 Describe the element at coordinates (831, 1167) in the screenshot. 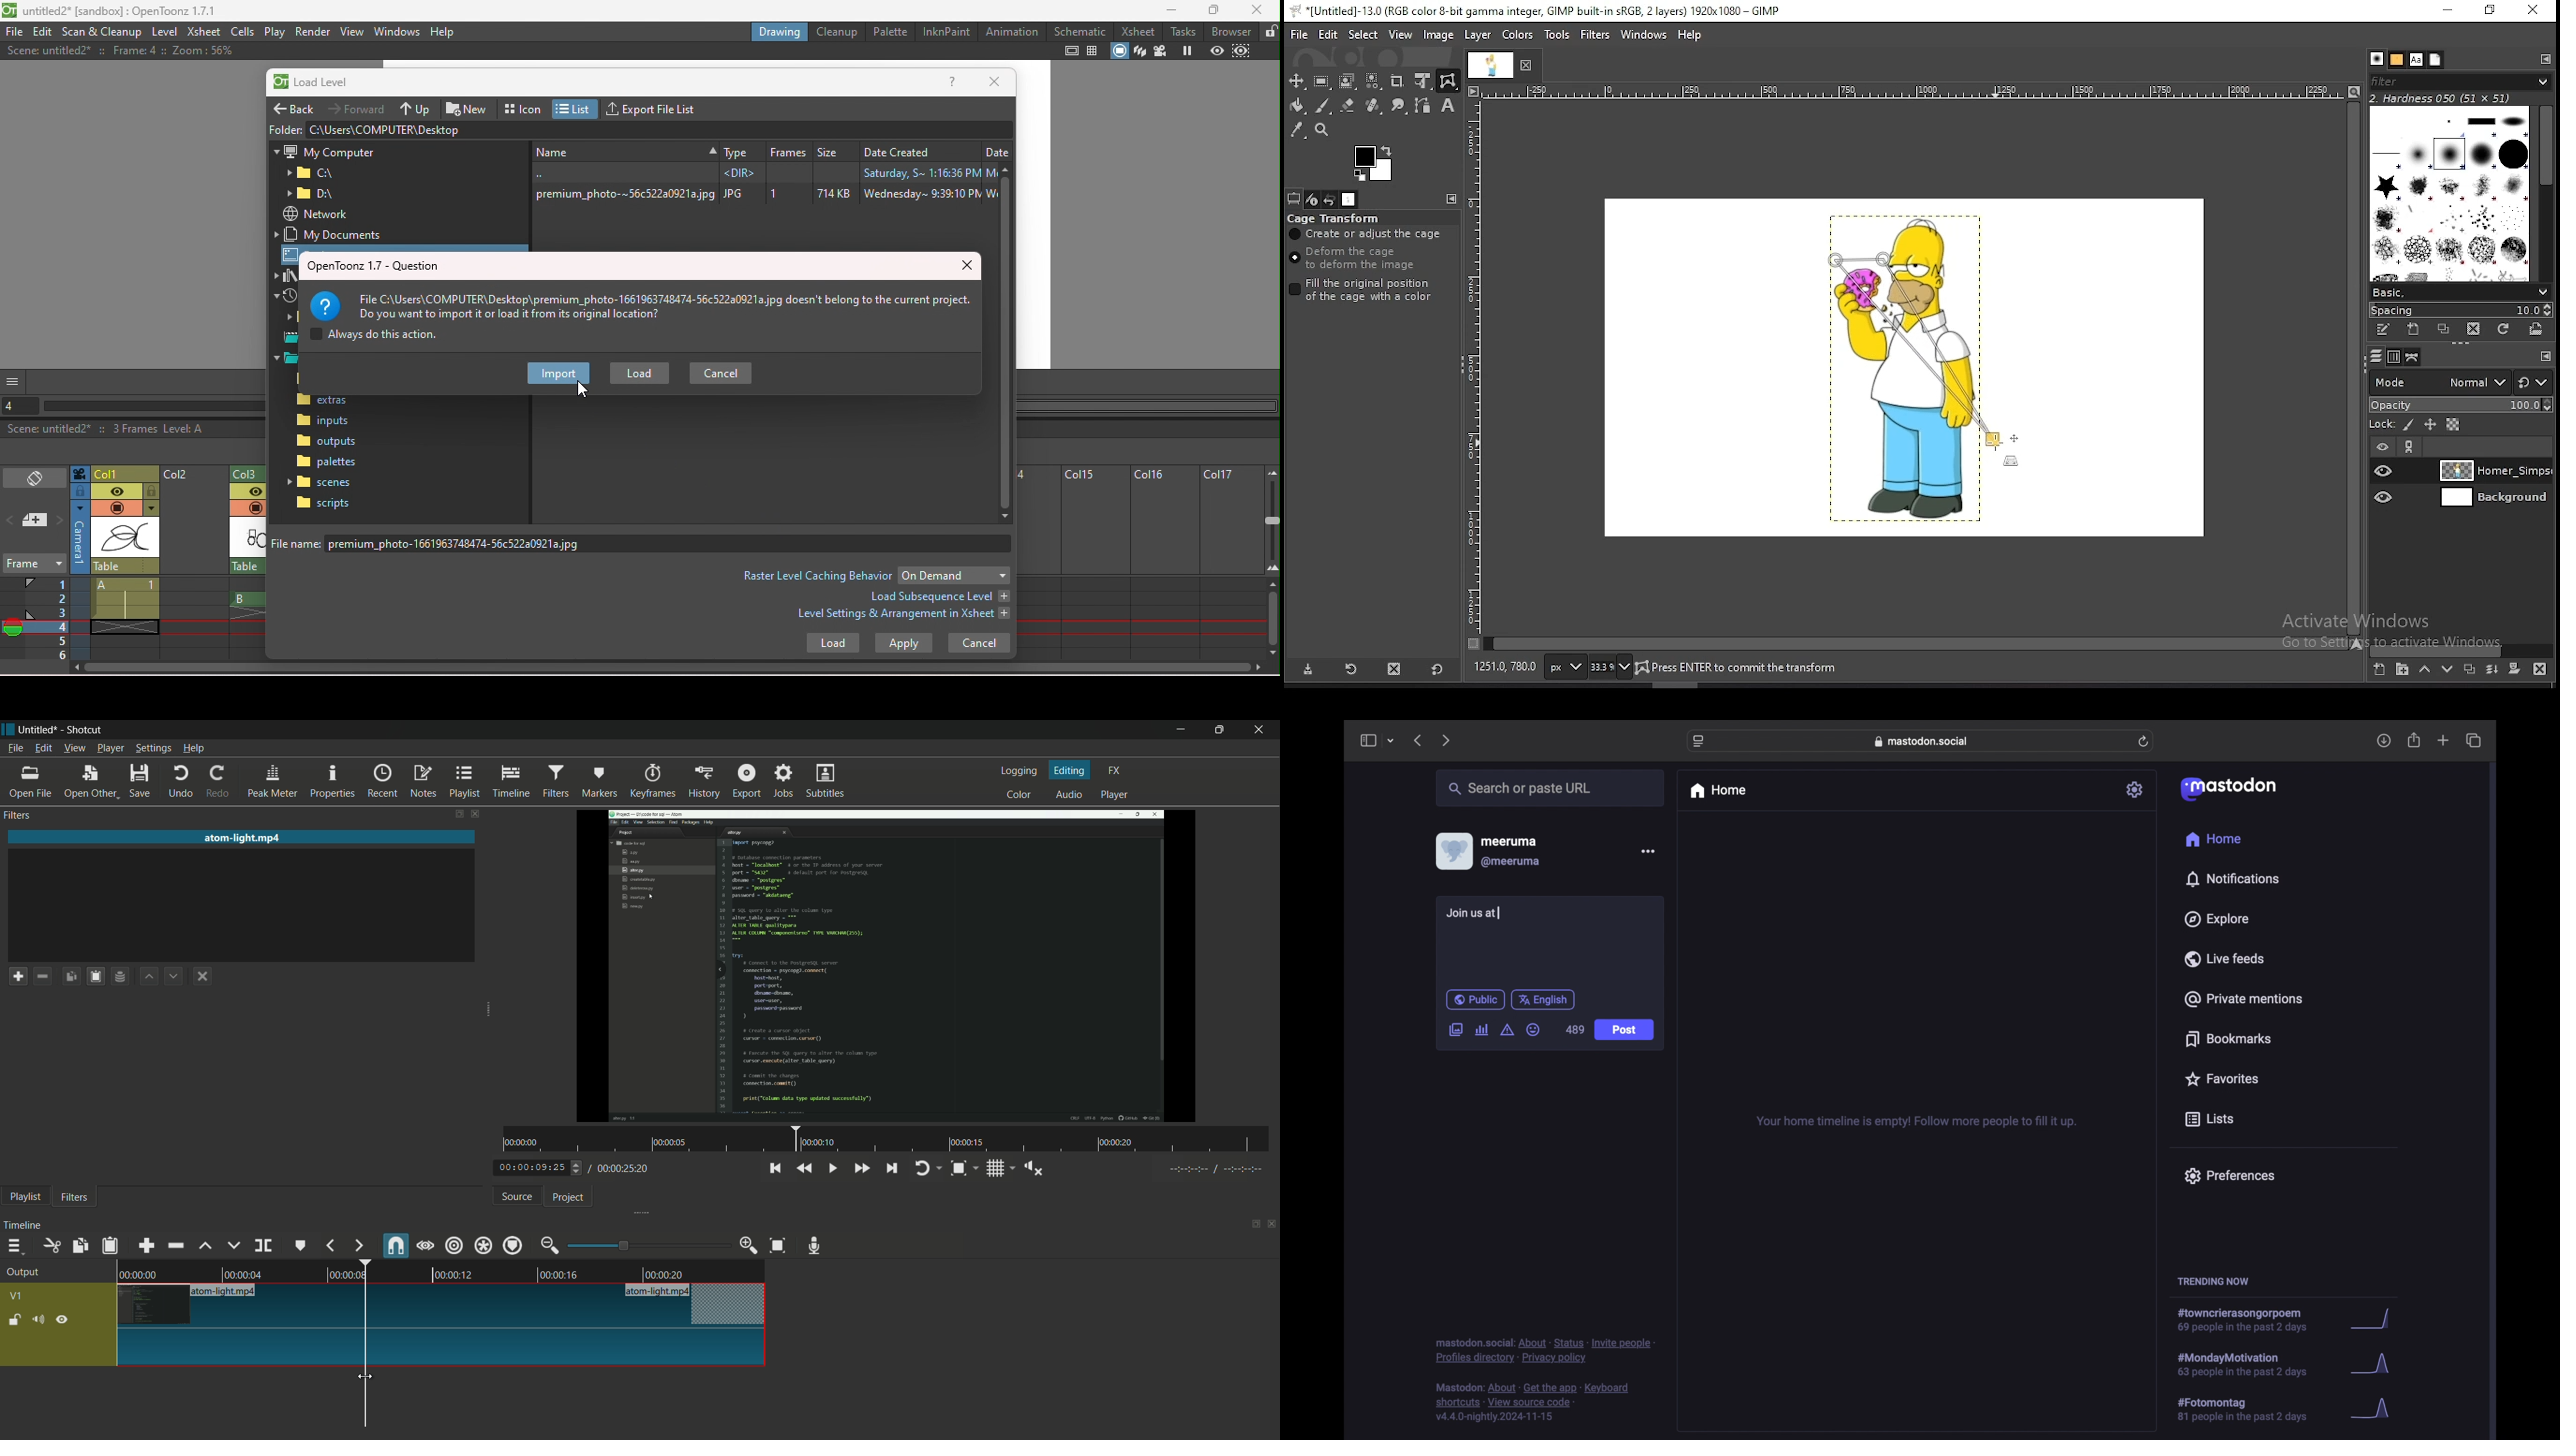

I see `toggle play or pause` at that location.